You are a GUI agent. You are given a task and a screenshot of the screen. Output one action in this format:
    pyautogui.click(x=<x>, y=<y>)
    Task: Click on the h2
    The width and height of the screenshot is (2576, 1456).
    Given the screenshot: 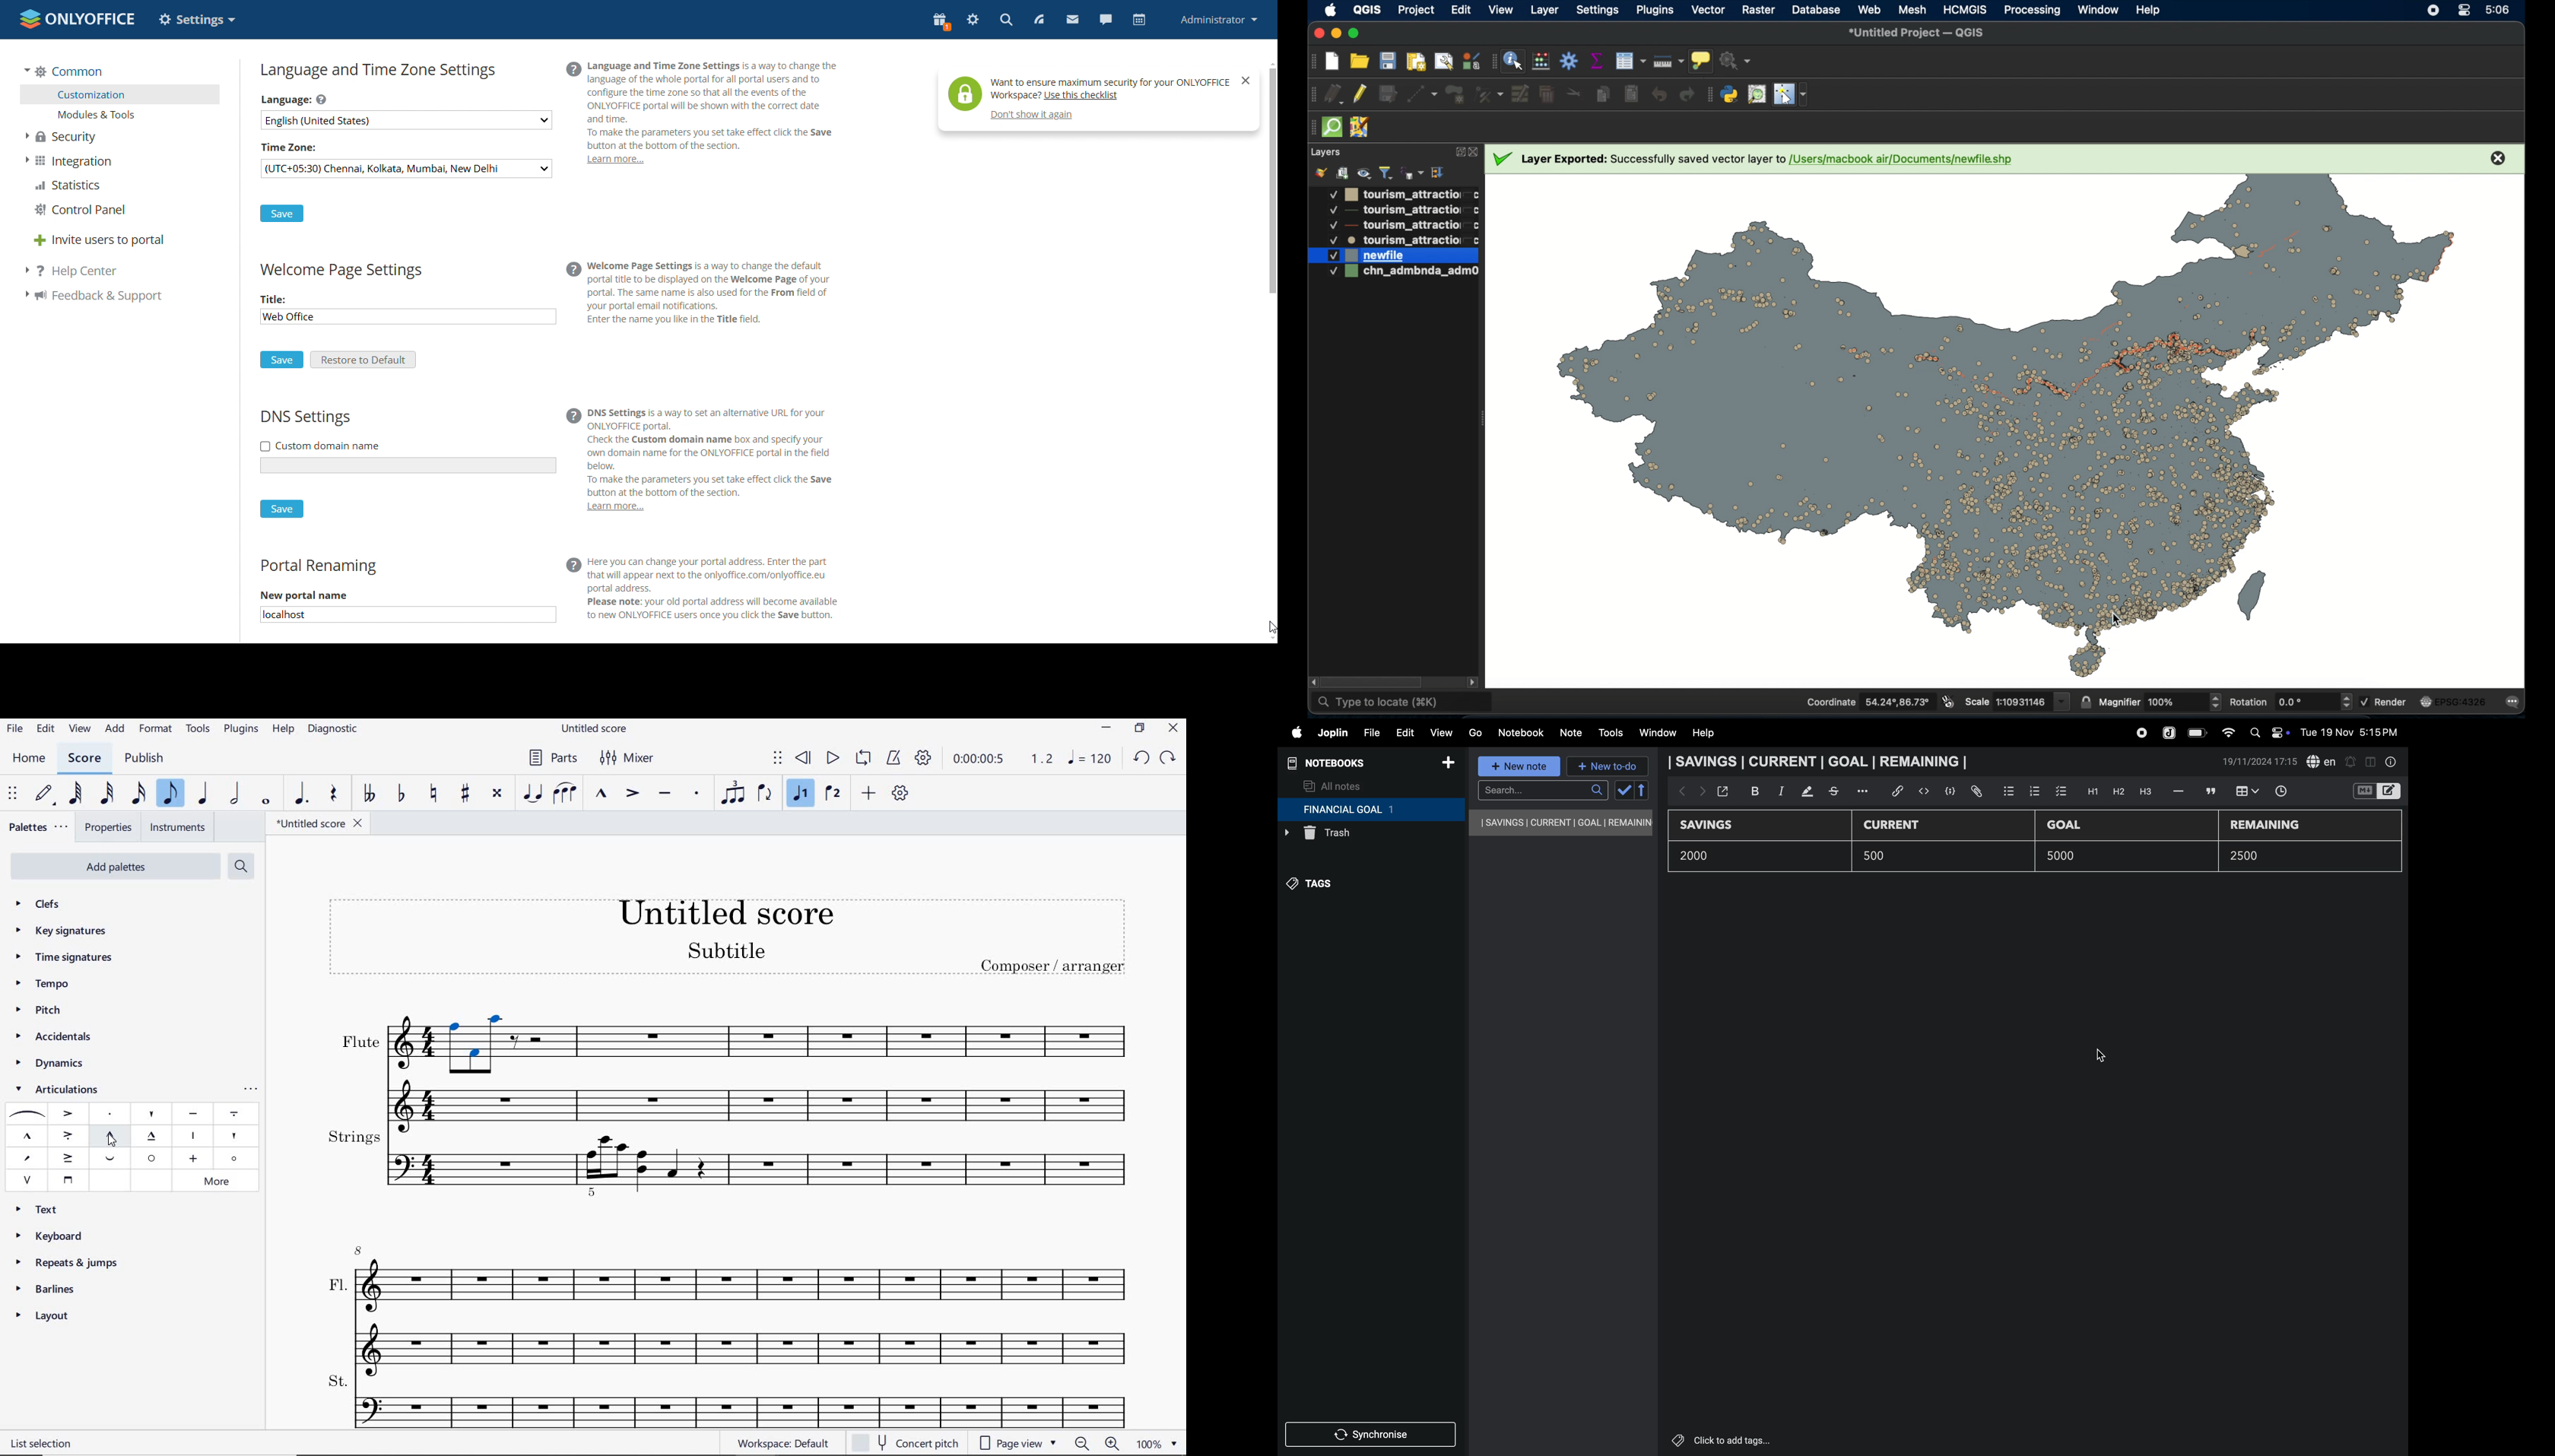 What is the action you would take?
    pyautogui.click(x=2118, y=791)
    